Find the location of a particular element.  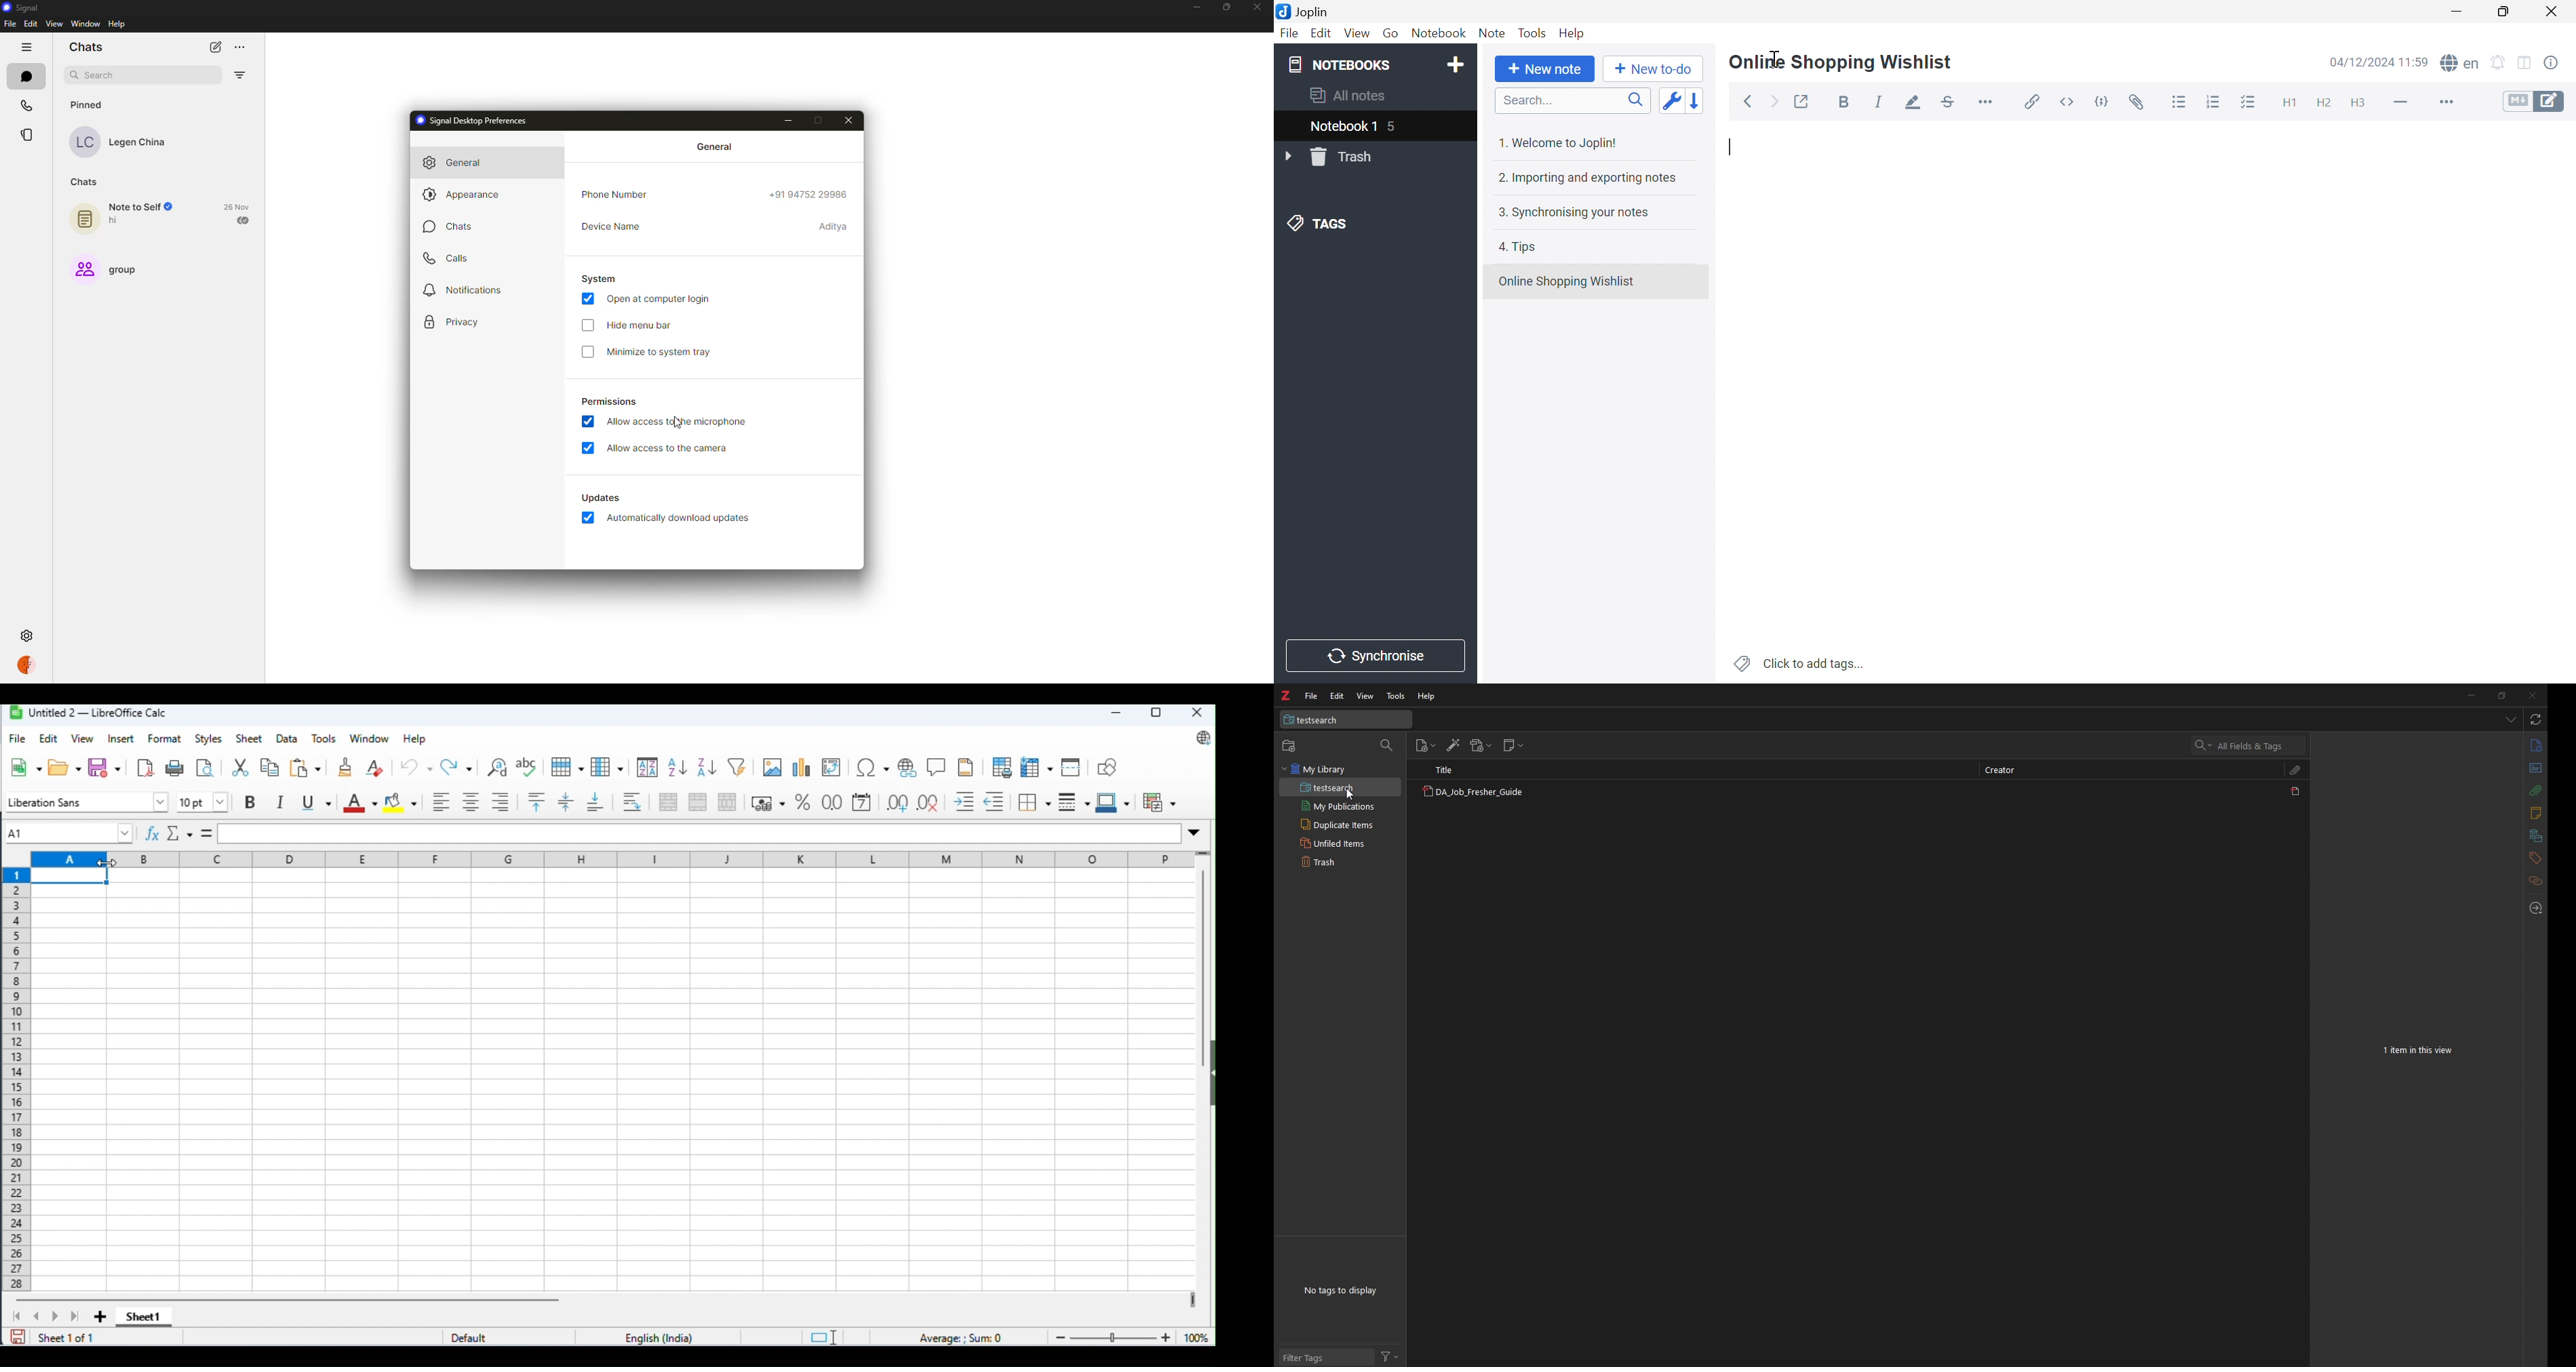

Click to add tags... is located at coordinates (1798, 663).